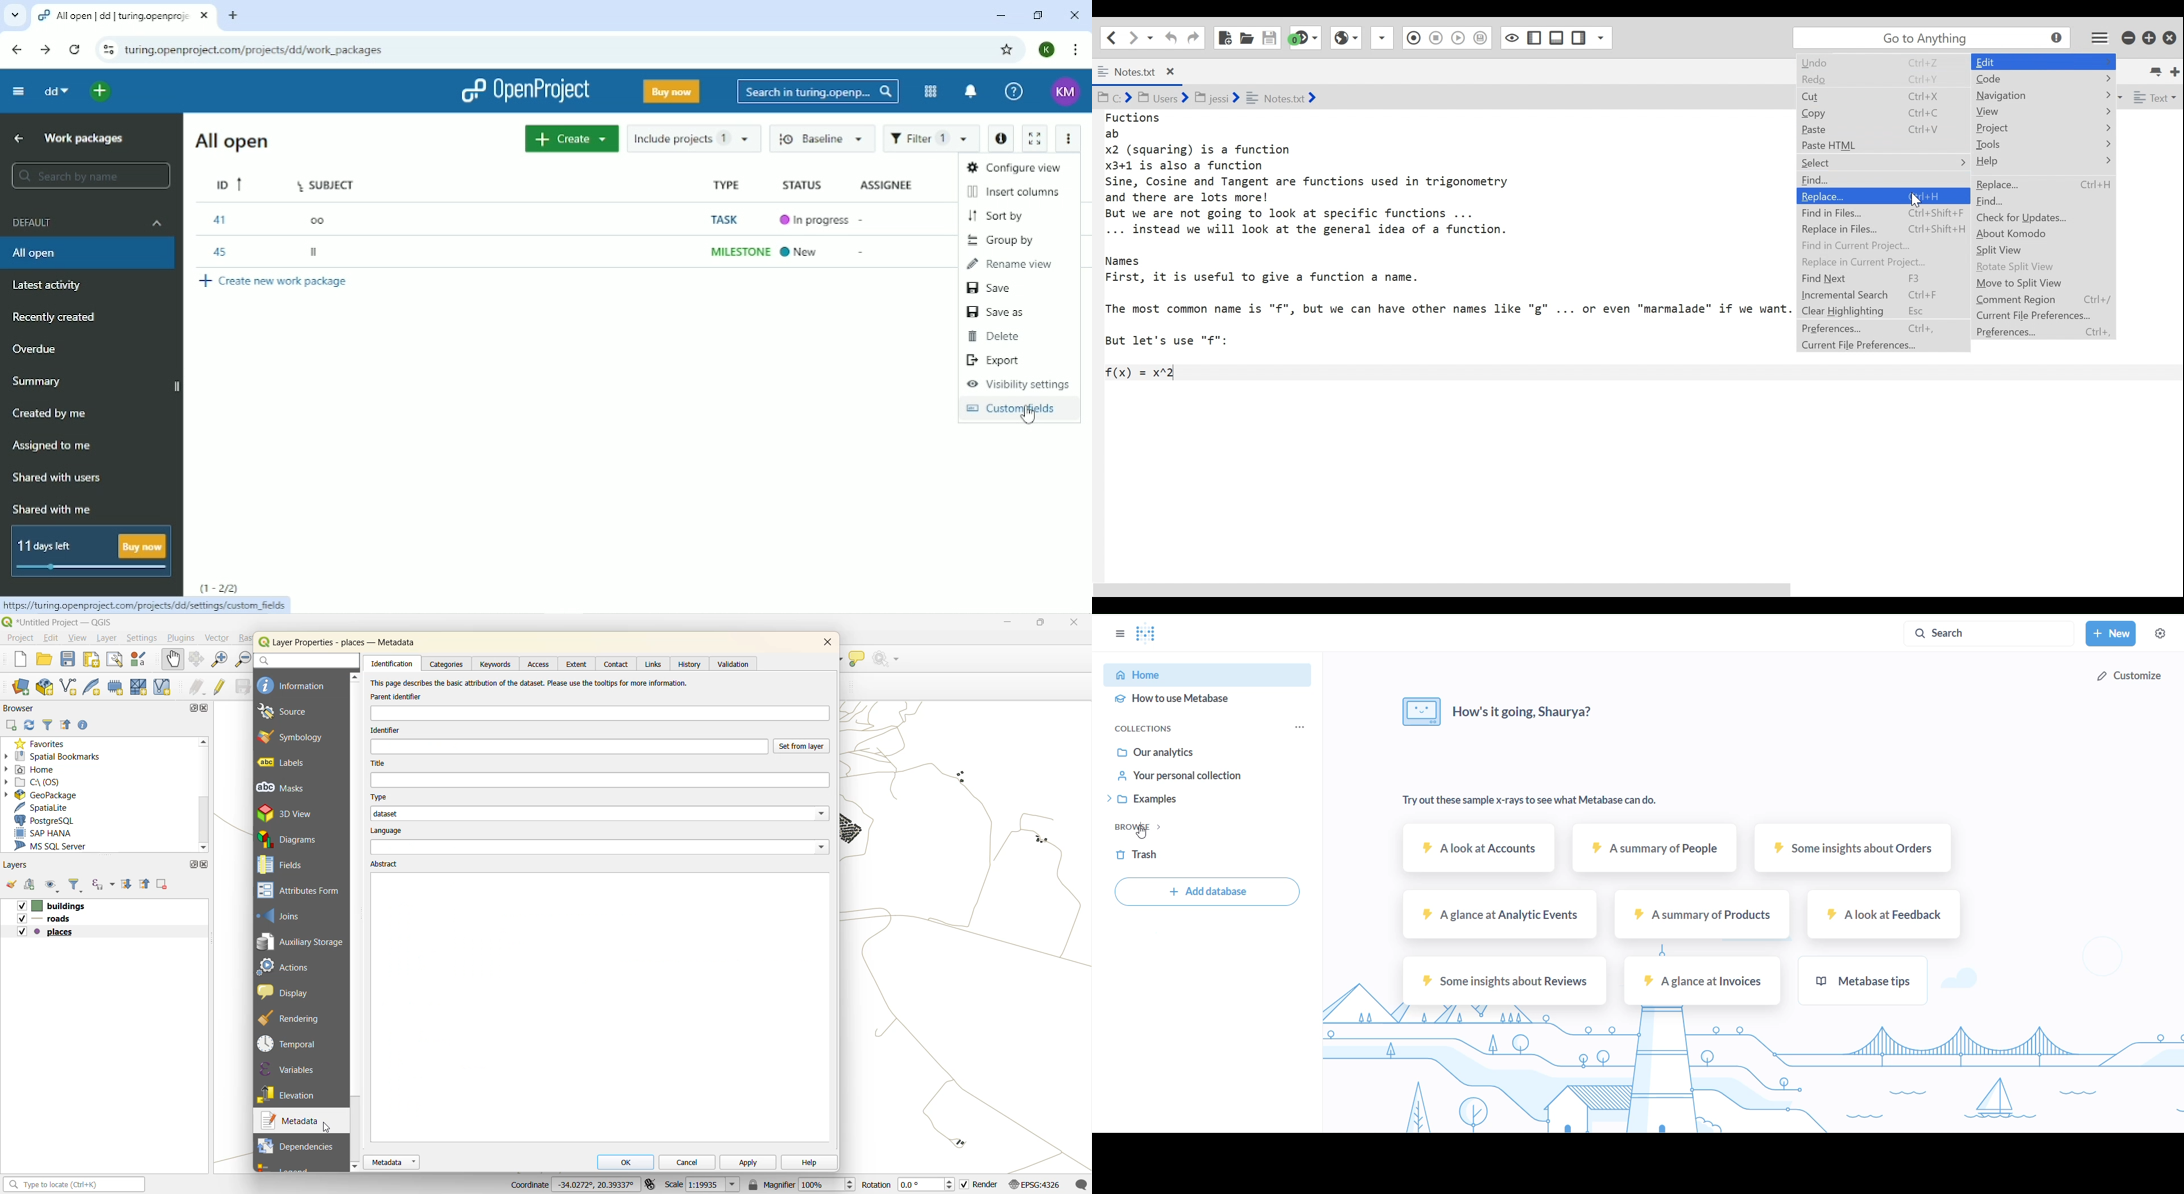 The width and height of the screenshot is (2184, 1204). I want to click on ID, so click(229, 185).